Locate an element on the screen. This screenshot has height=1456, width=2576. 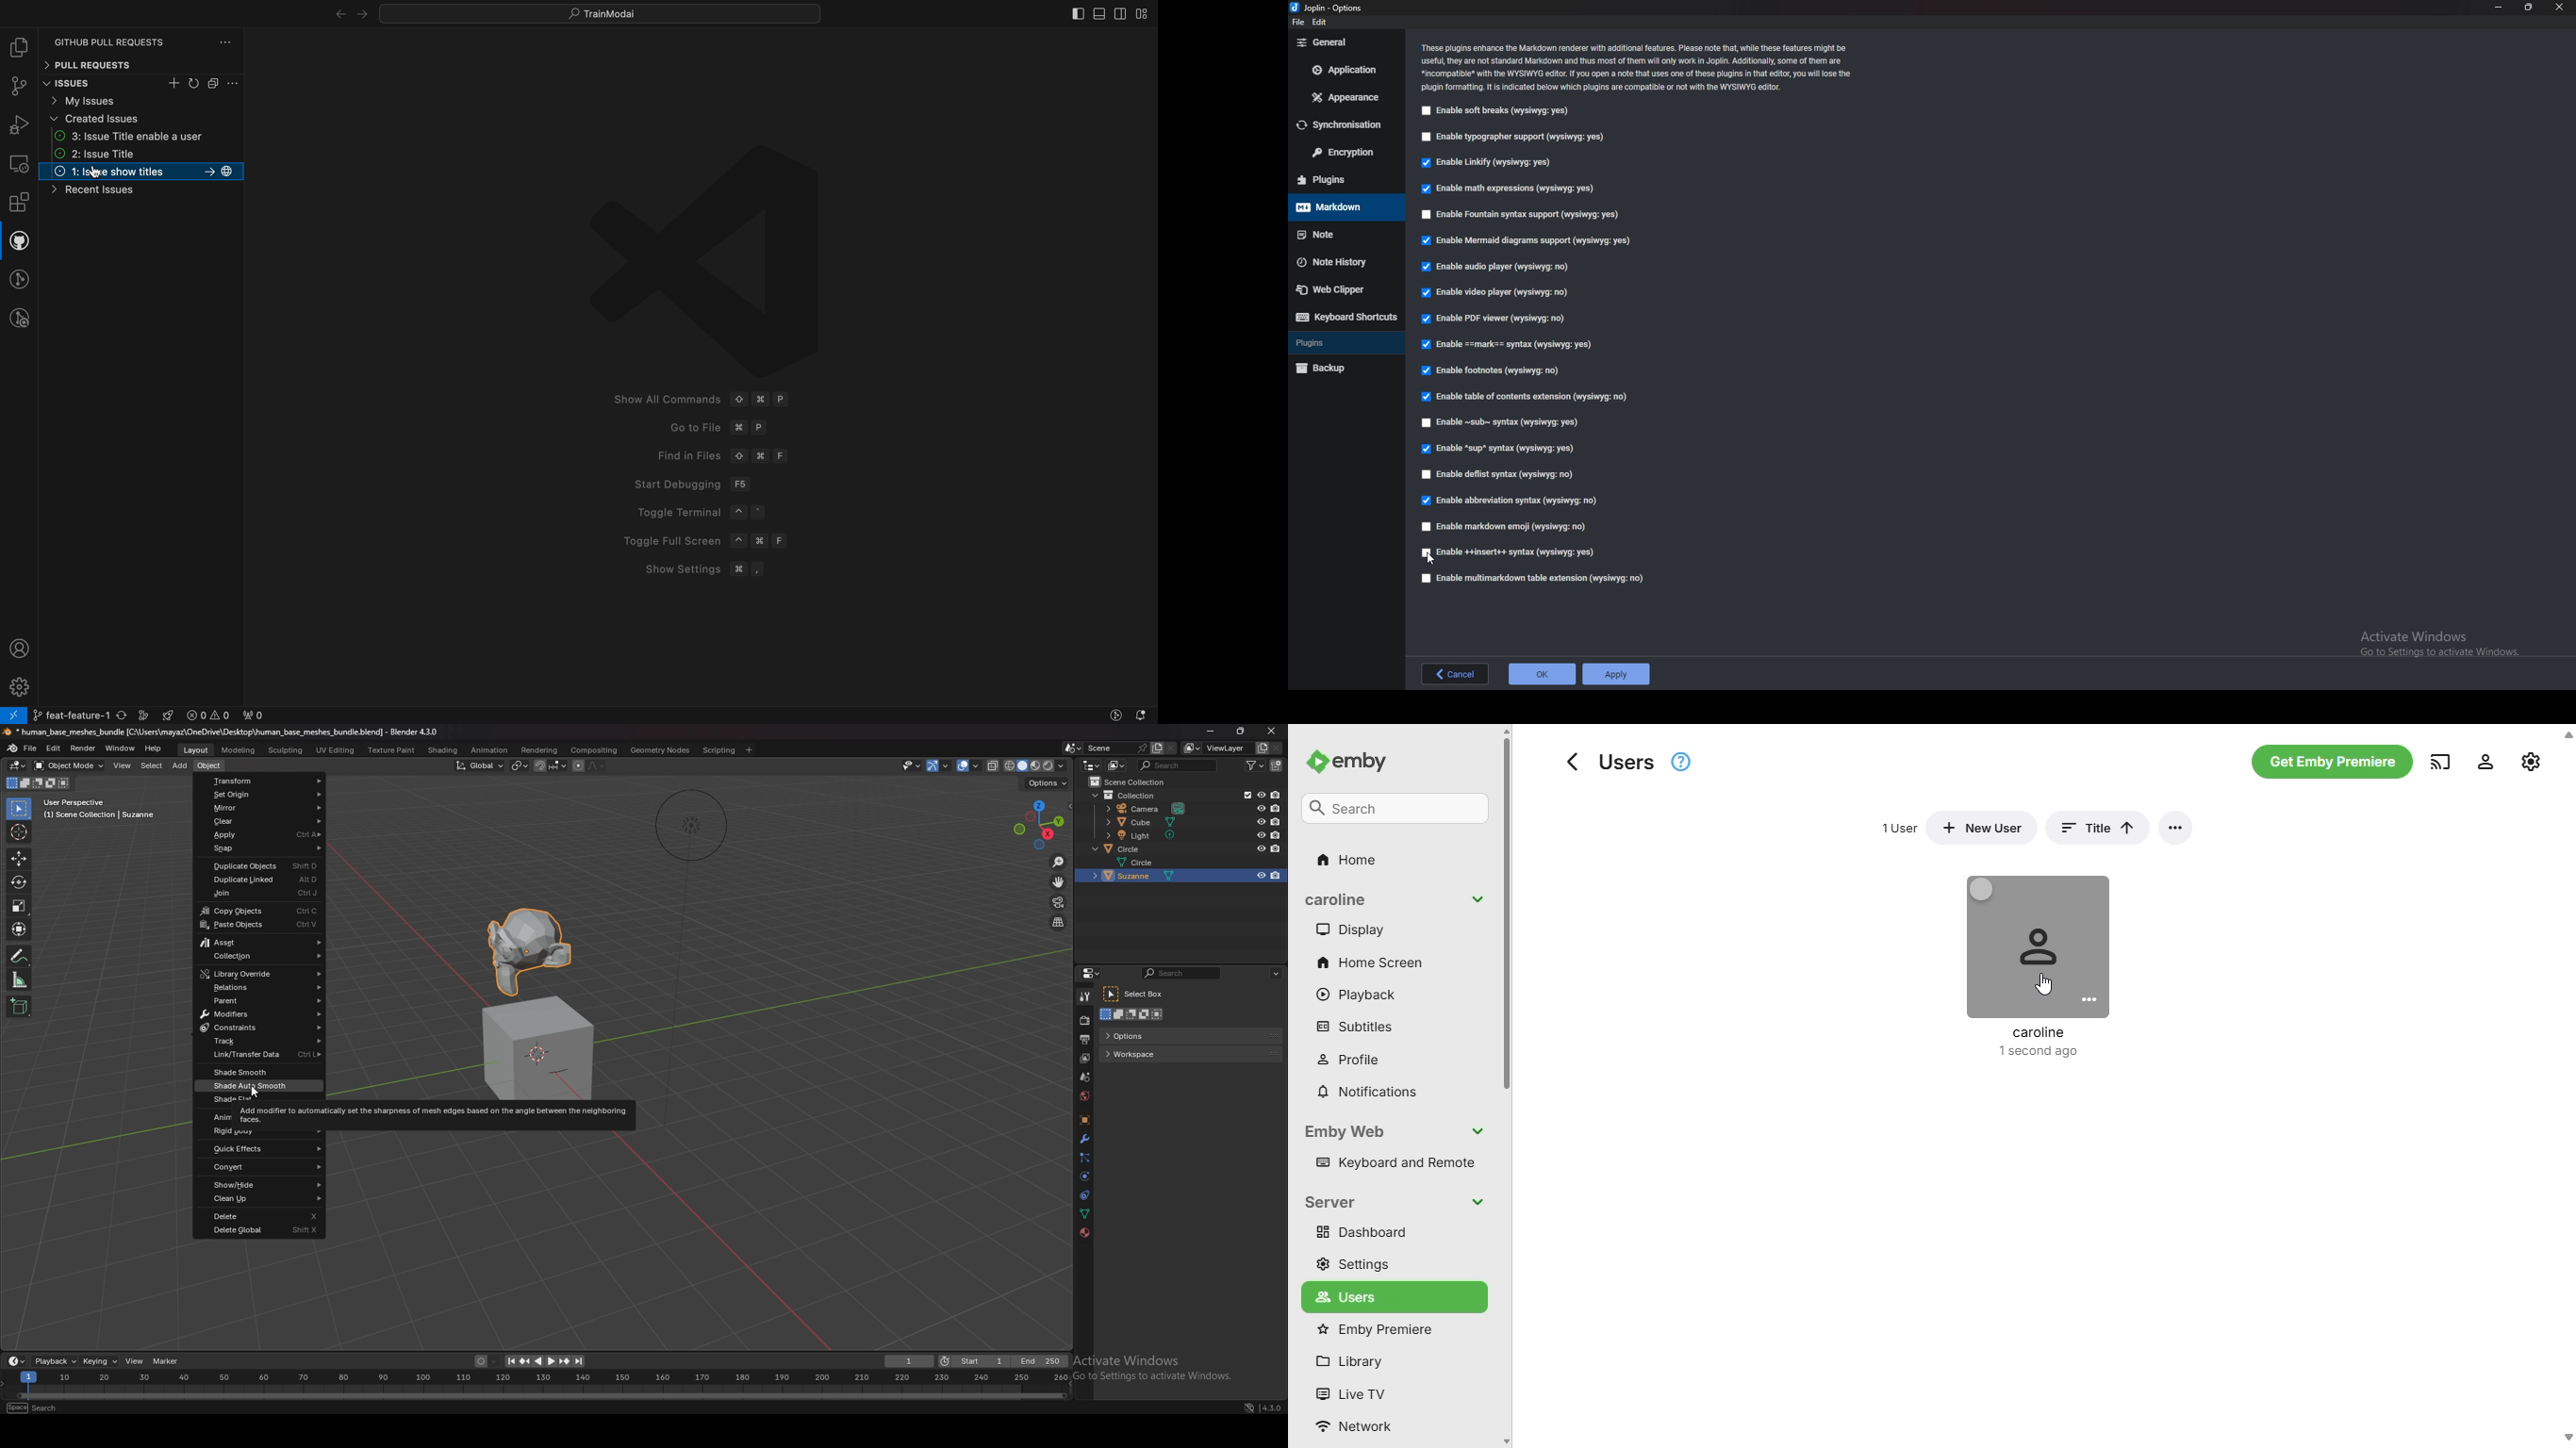
ok is located at coordinates (1540, 673).